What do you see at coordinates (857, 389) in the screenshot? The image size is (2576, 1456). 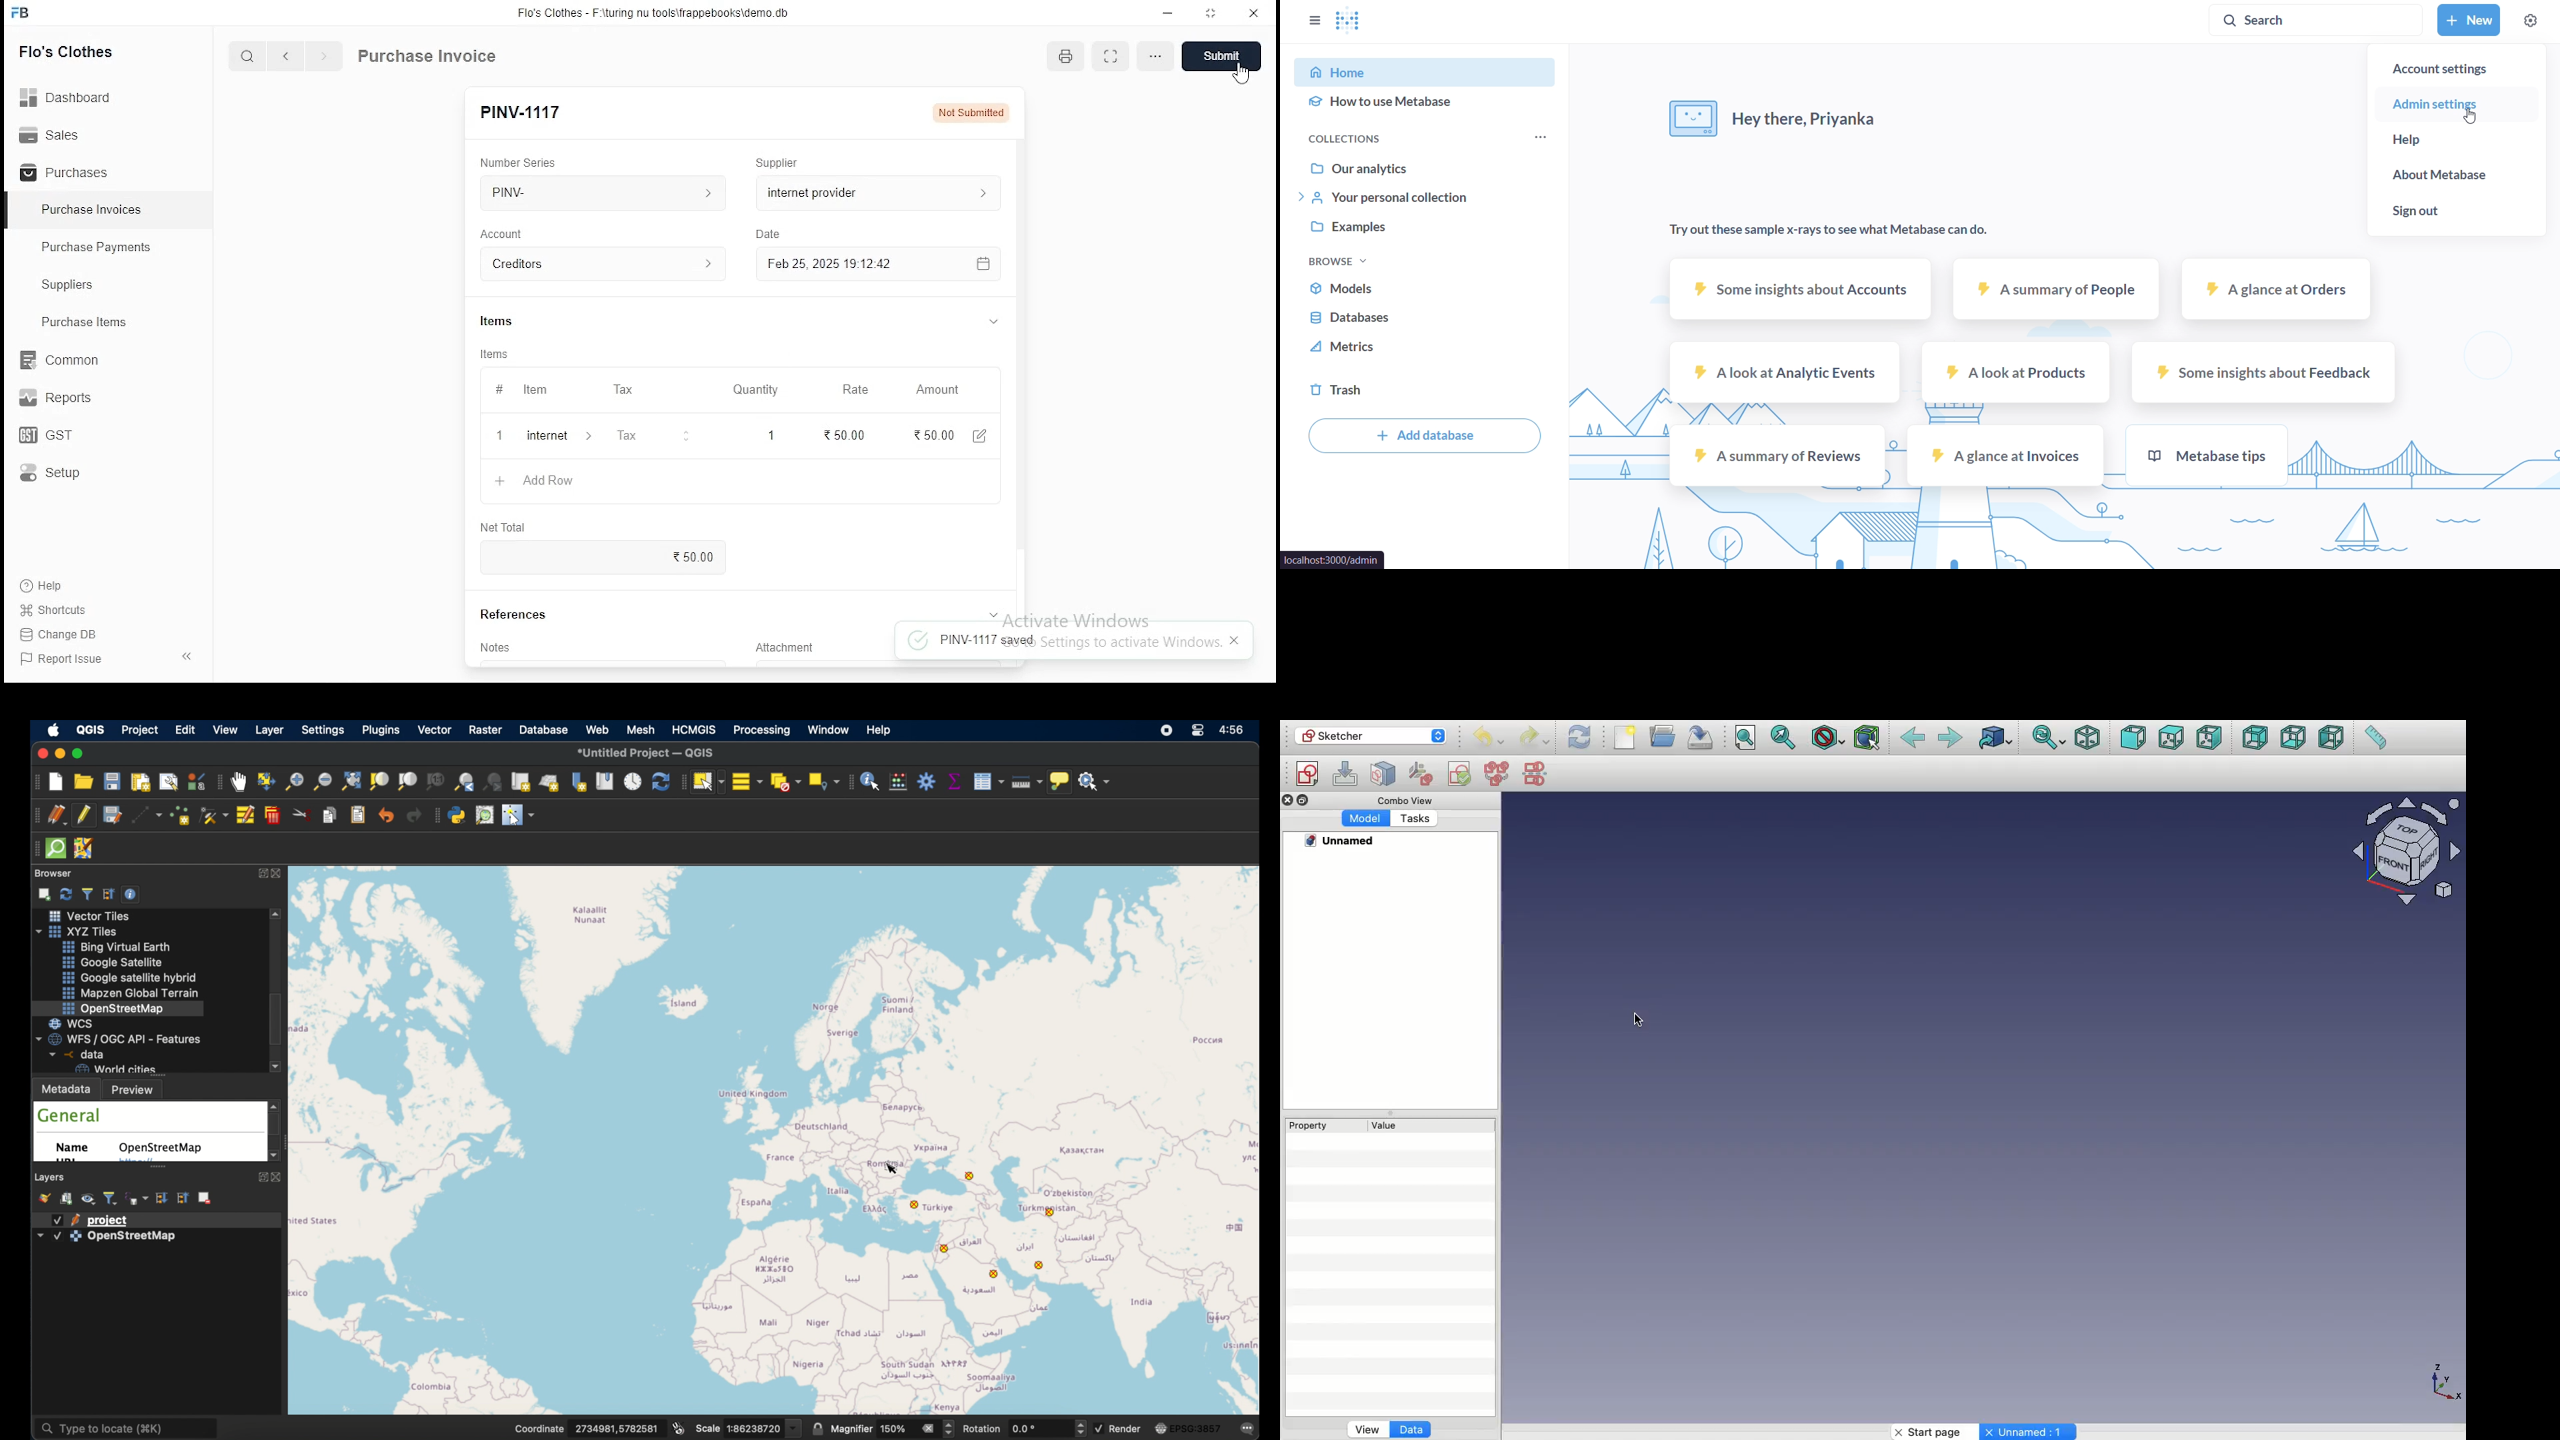 I see `Rate` at bounding box center [857, 389].